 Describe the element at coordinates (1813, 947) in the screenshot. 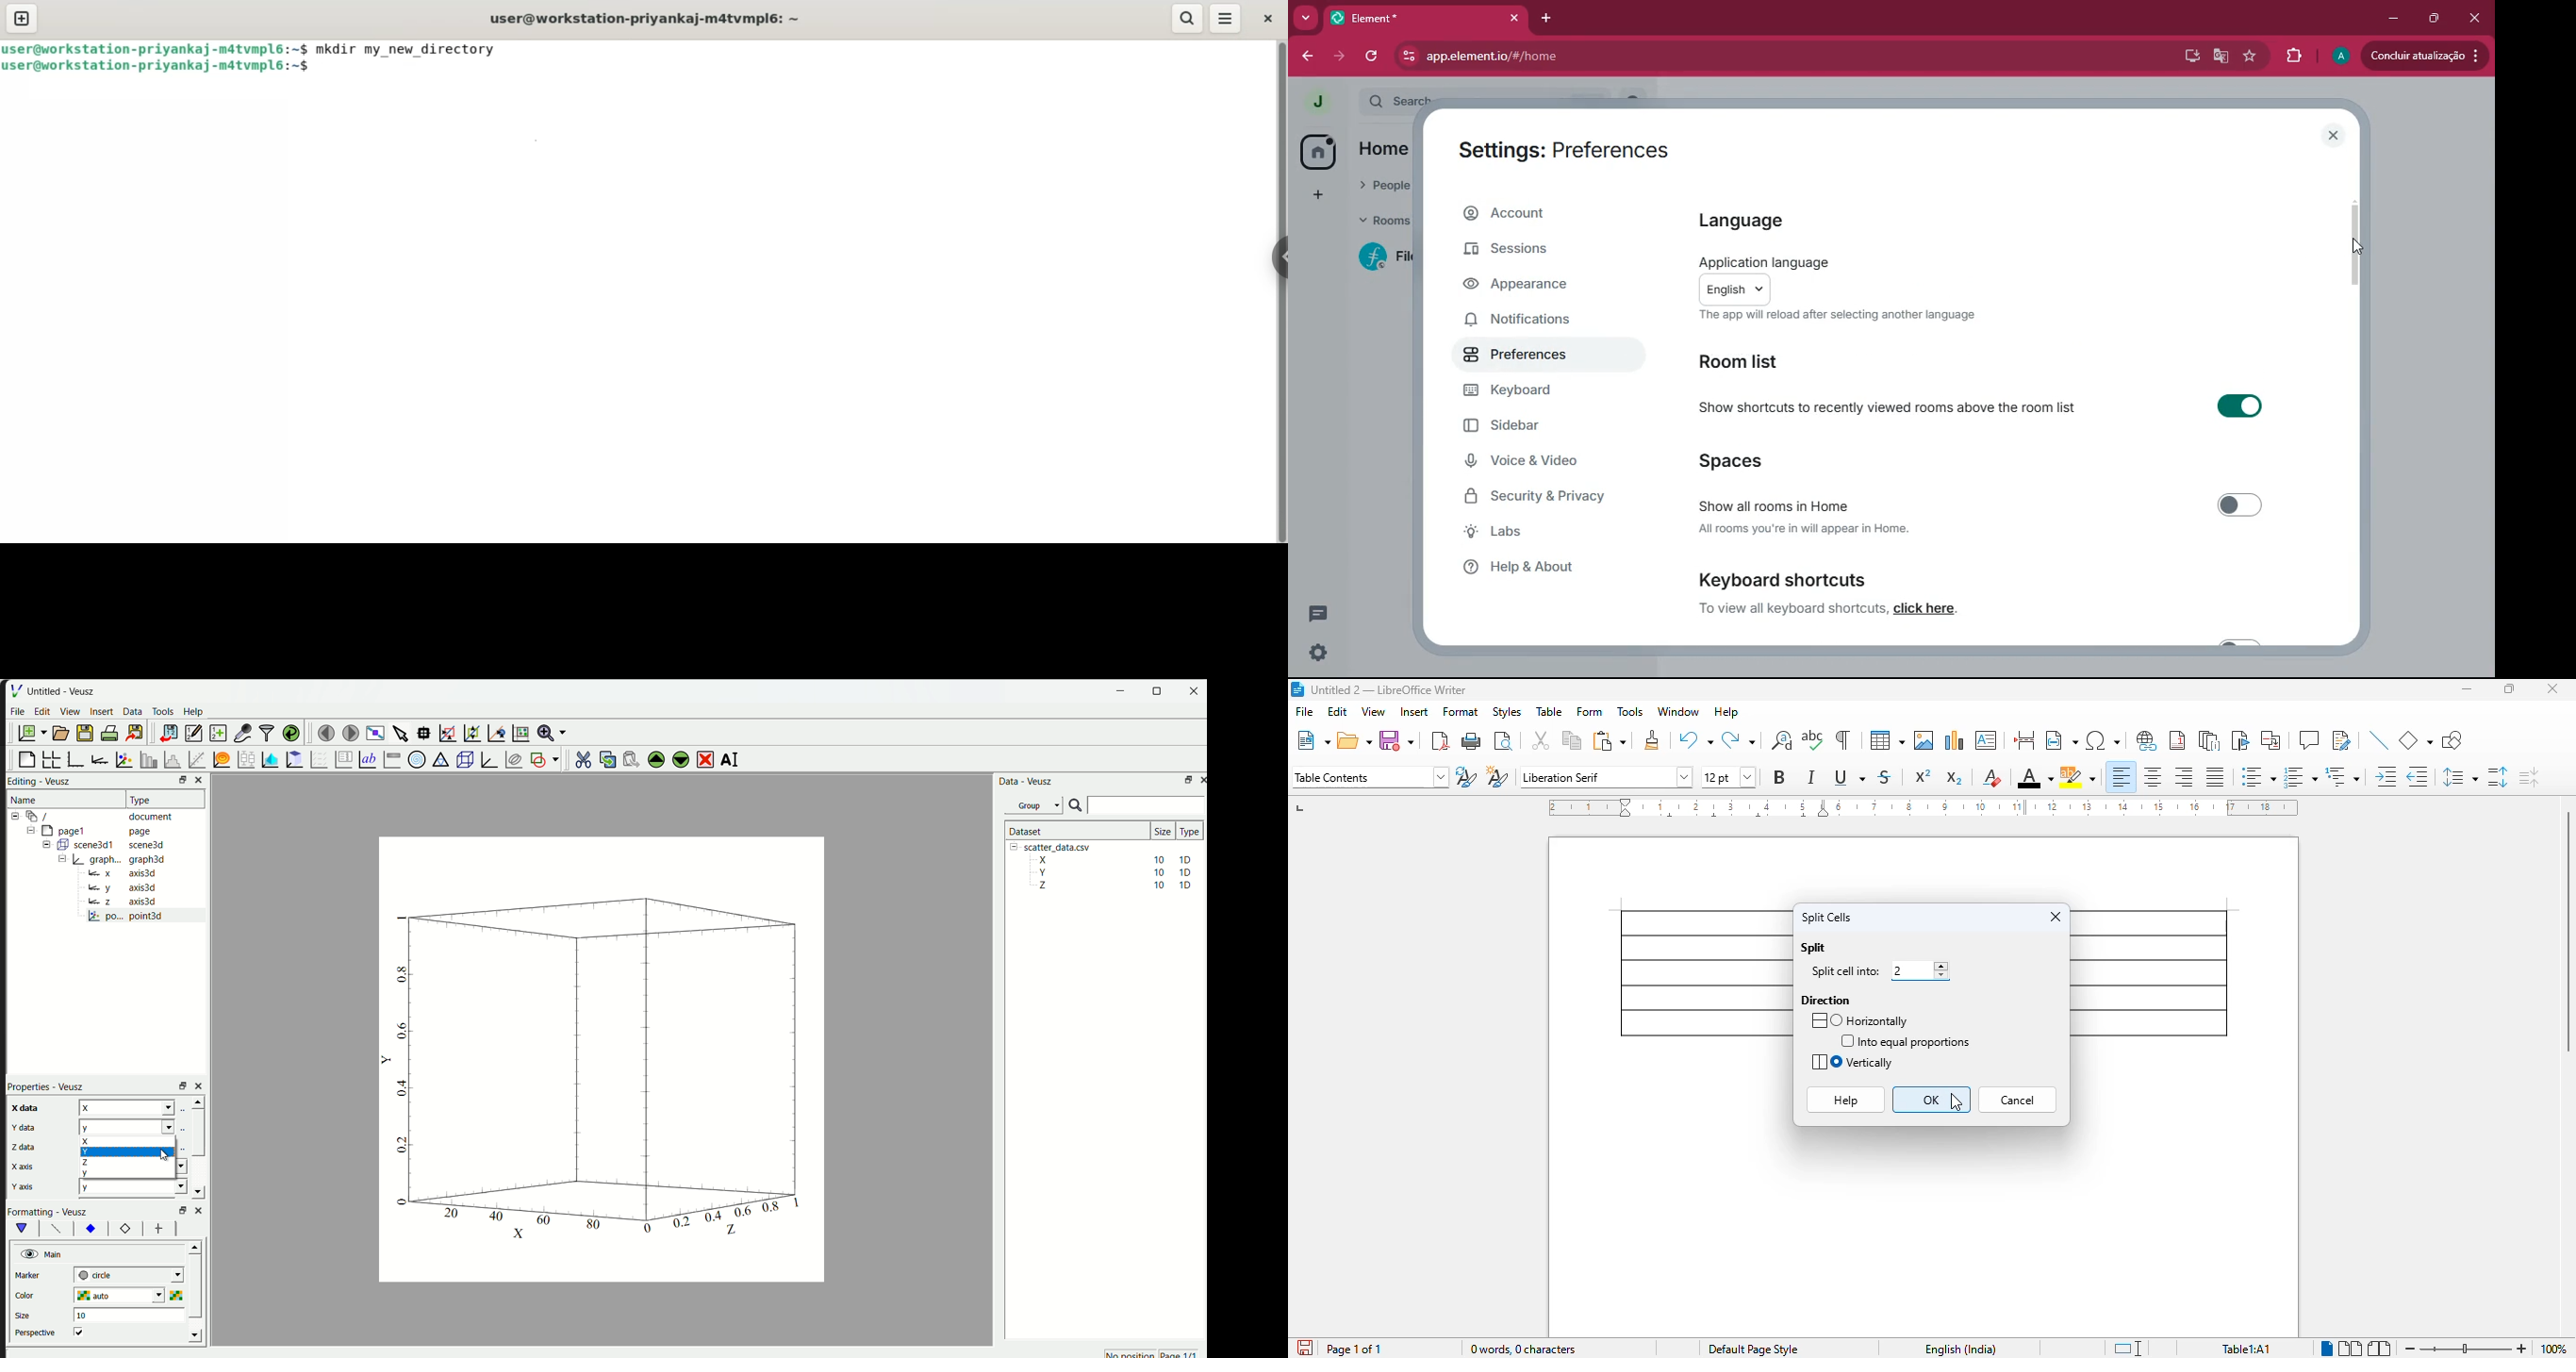

I see `split` at that location.